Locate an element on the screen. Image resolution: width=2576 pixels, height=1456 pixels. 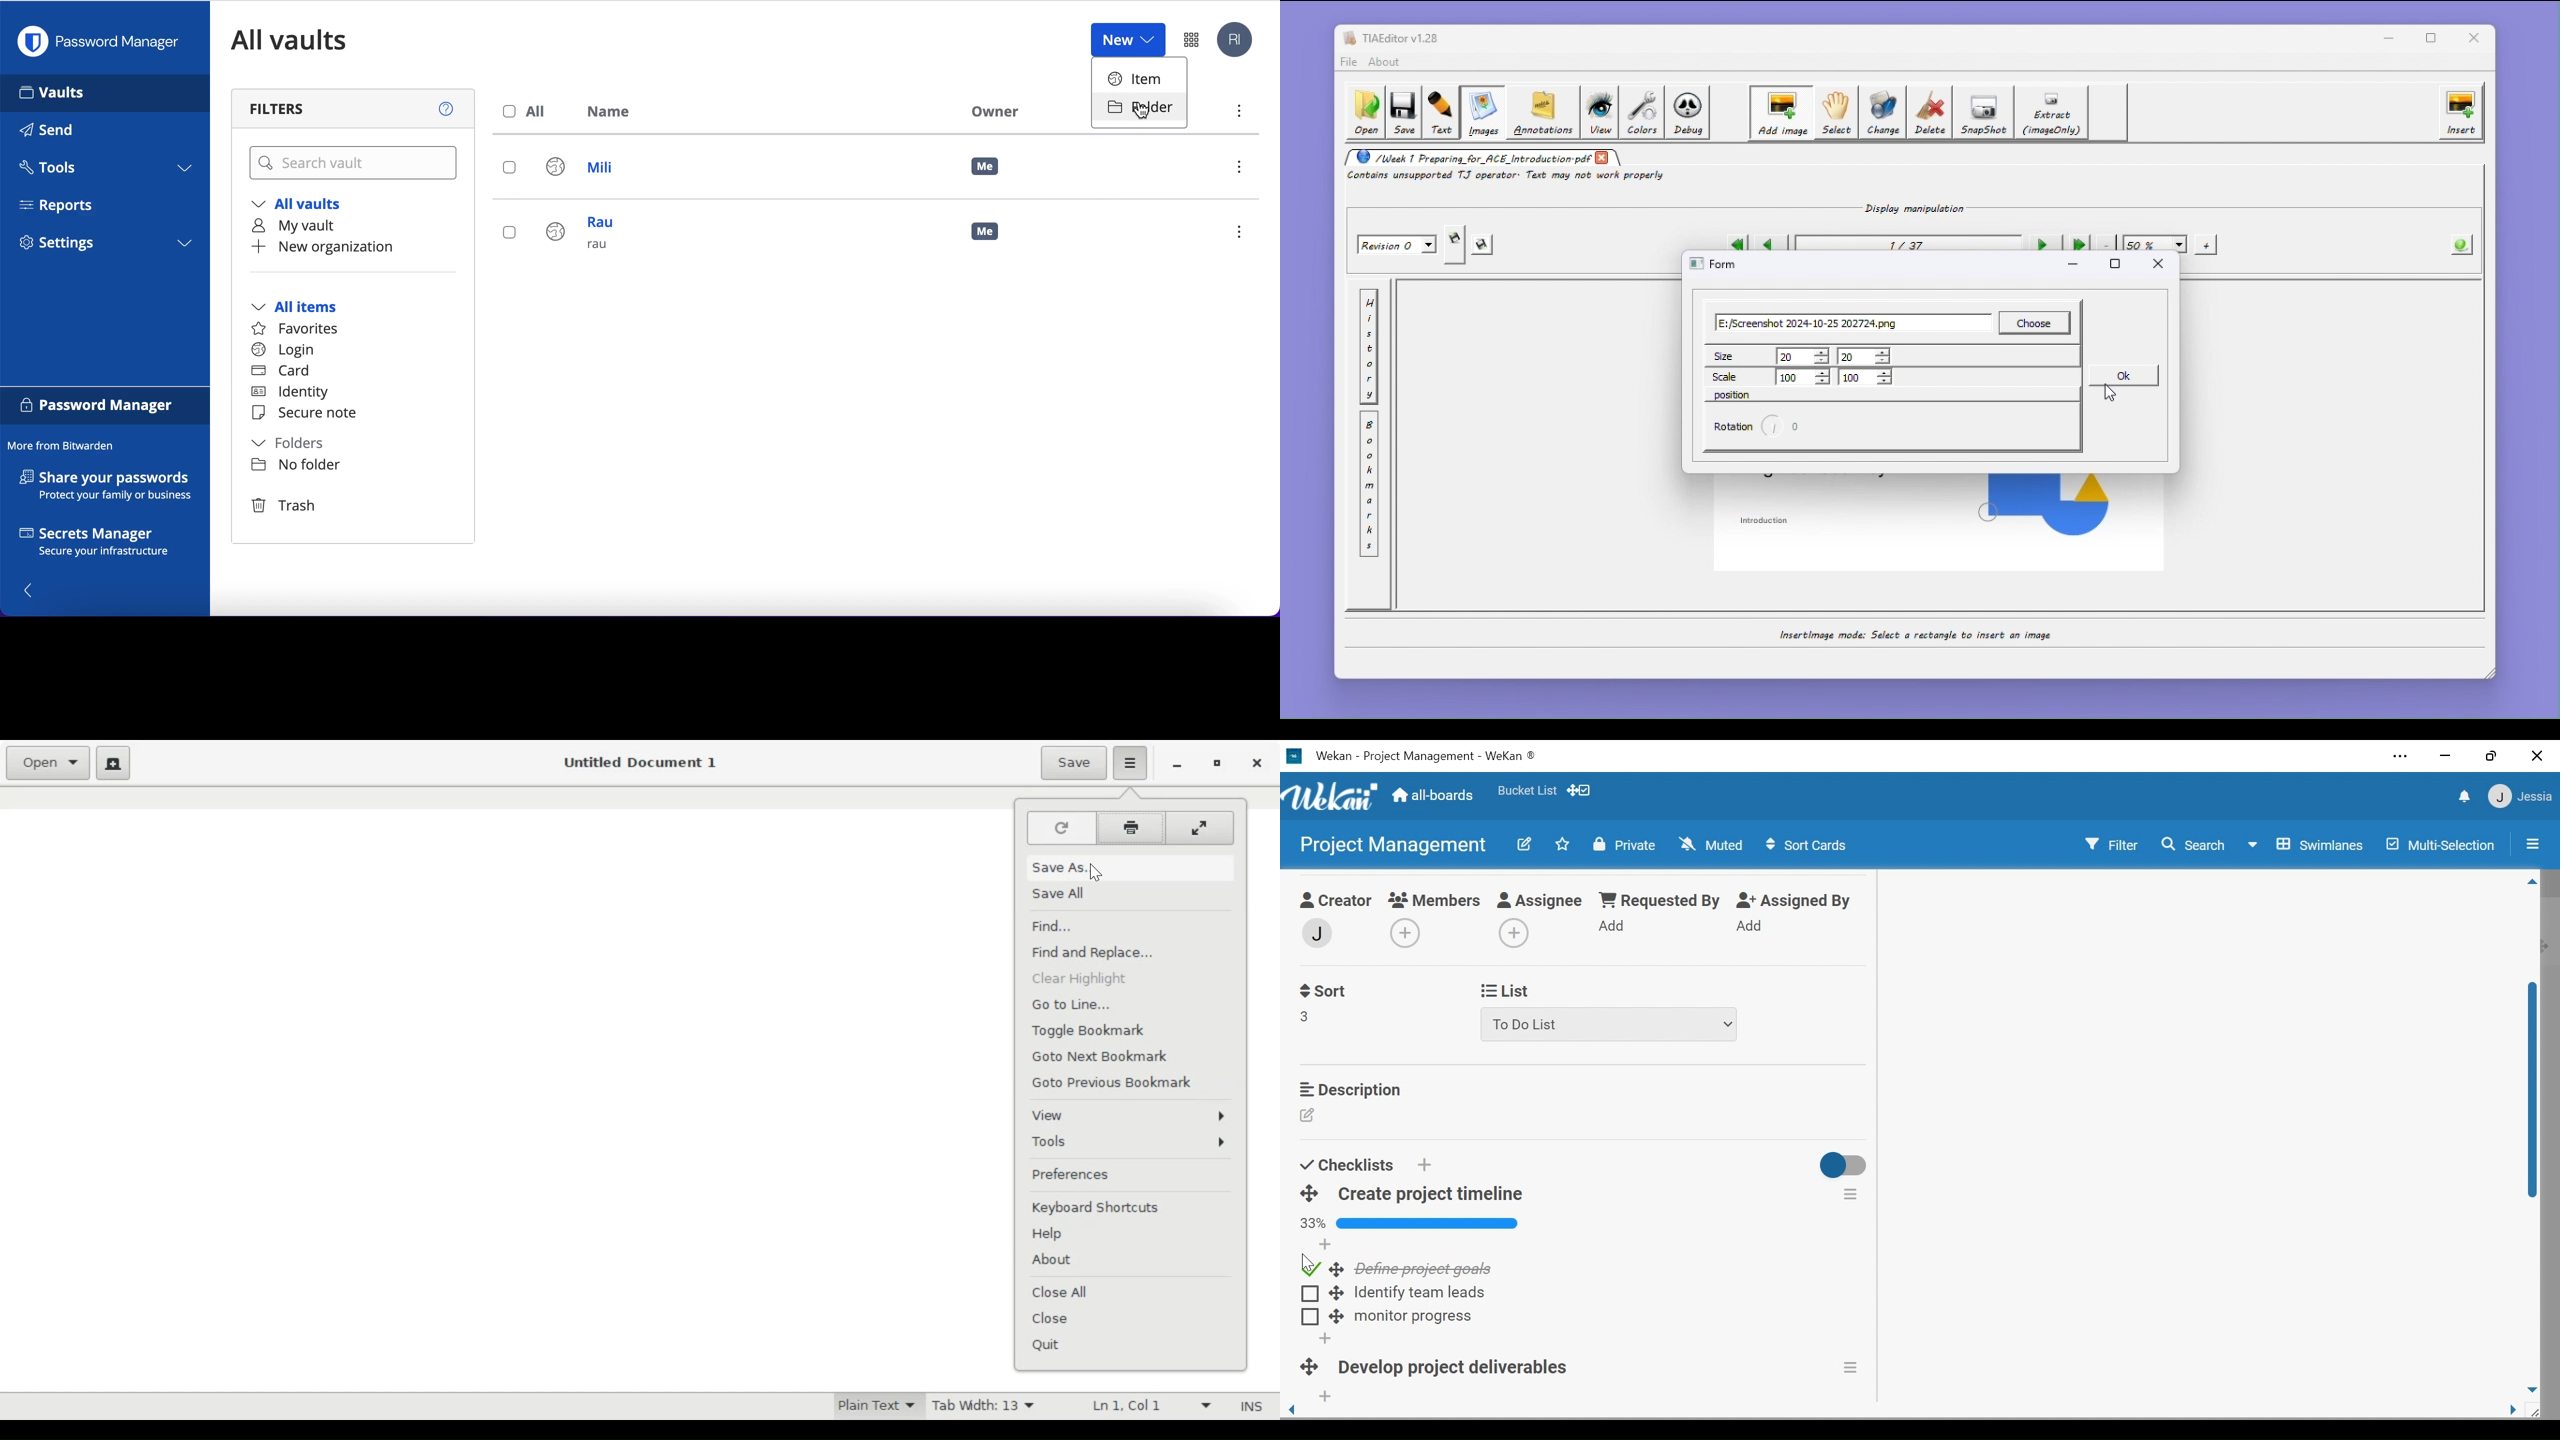
 is located at coordinates (1435, 900).